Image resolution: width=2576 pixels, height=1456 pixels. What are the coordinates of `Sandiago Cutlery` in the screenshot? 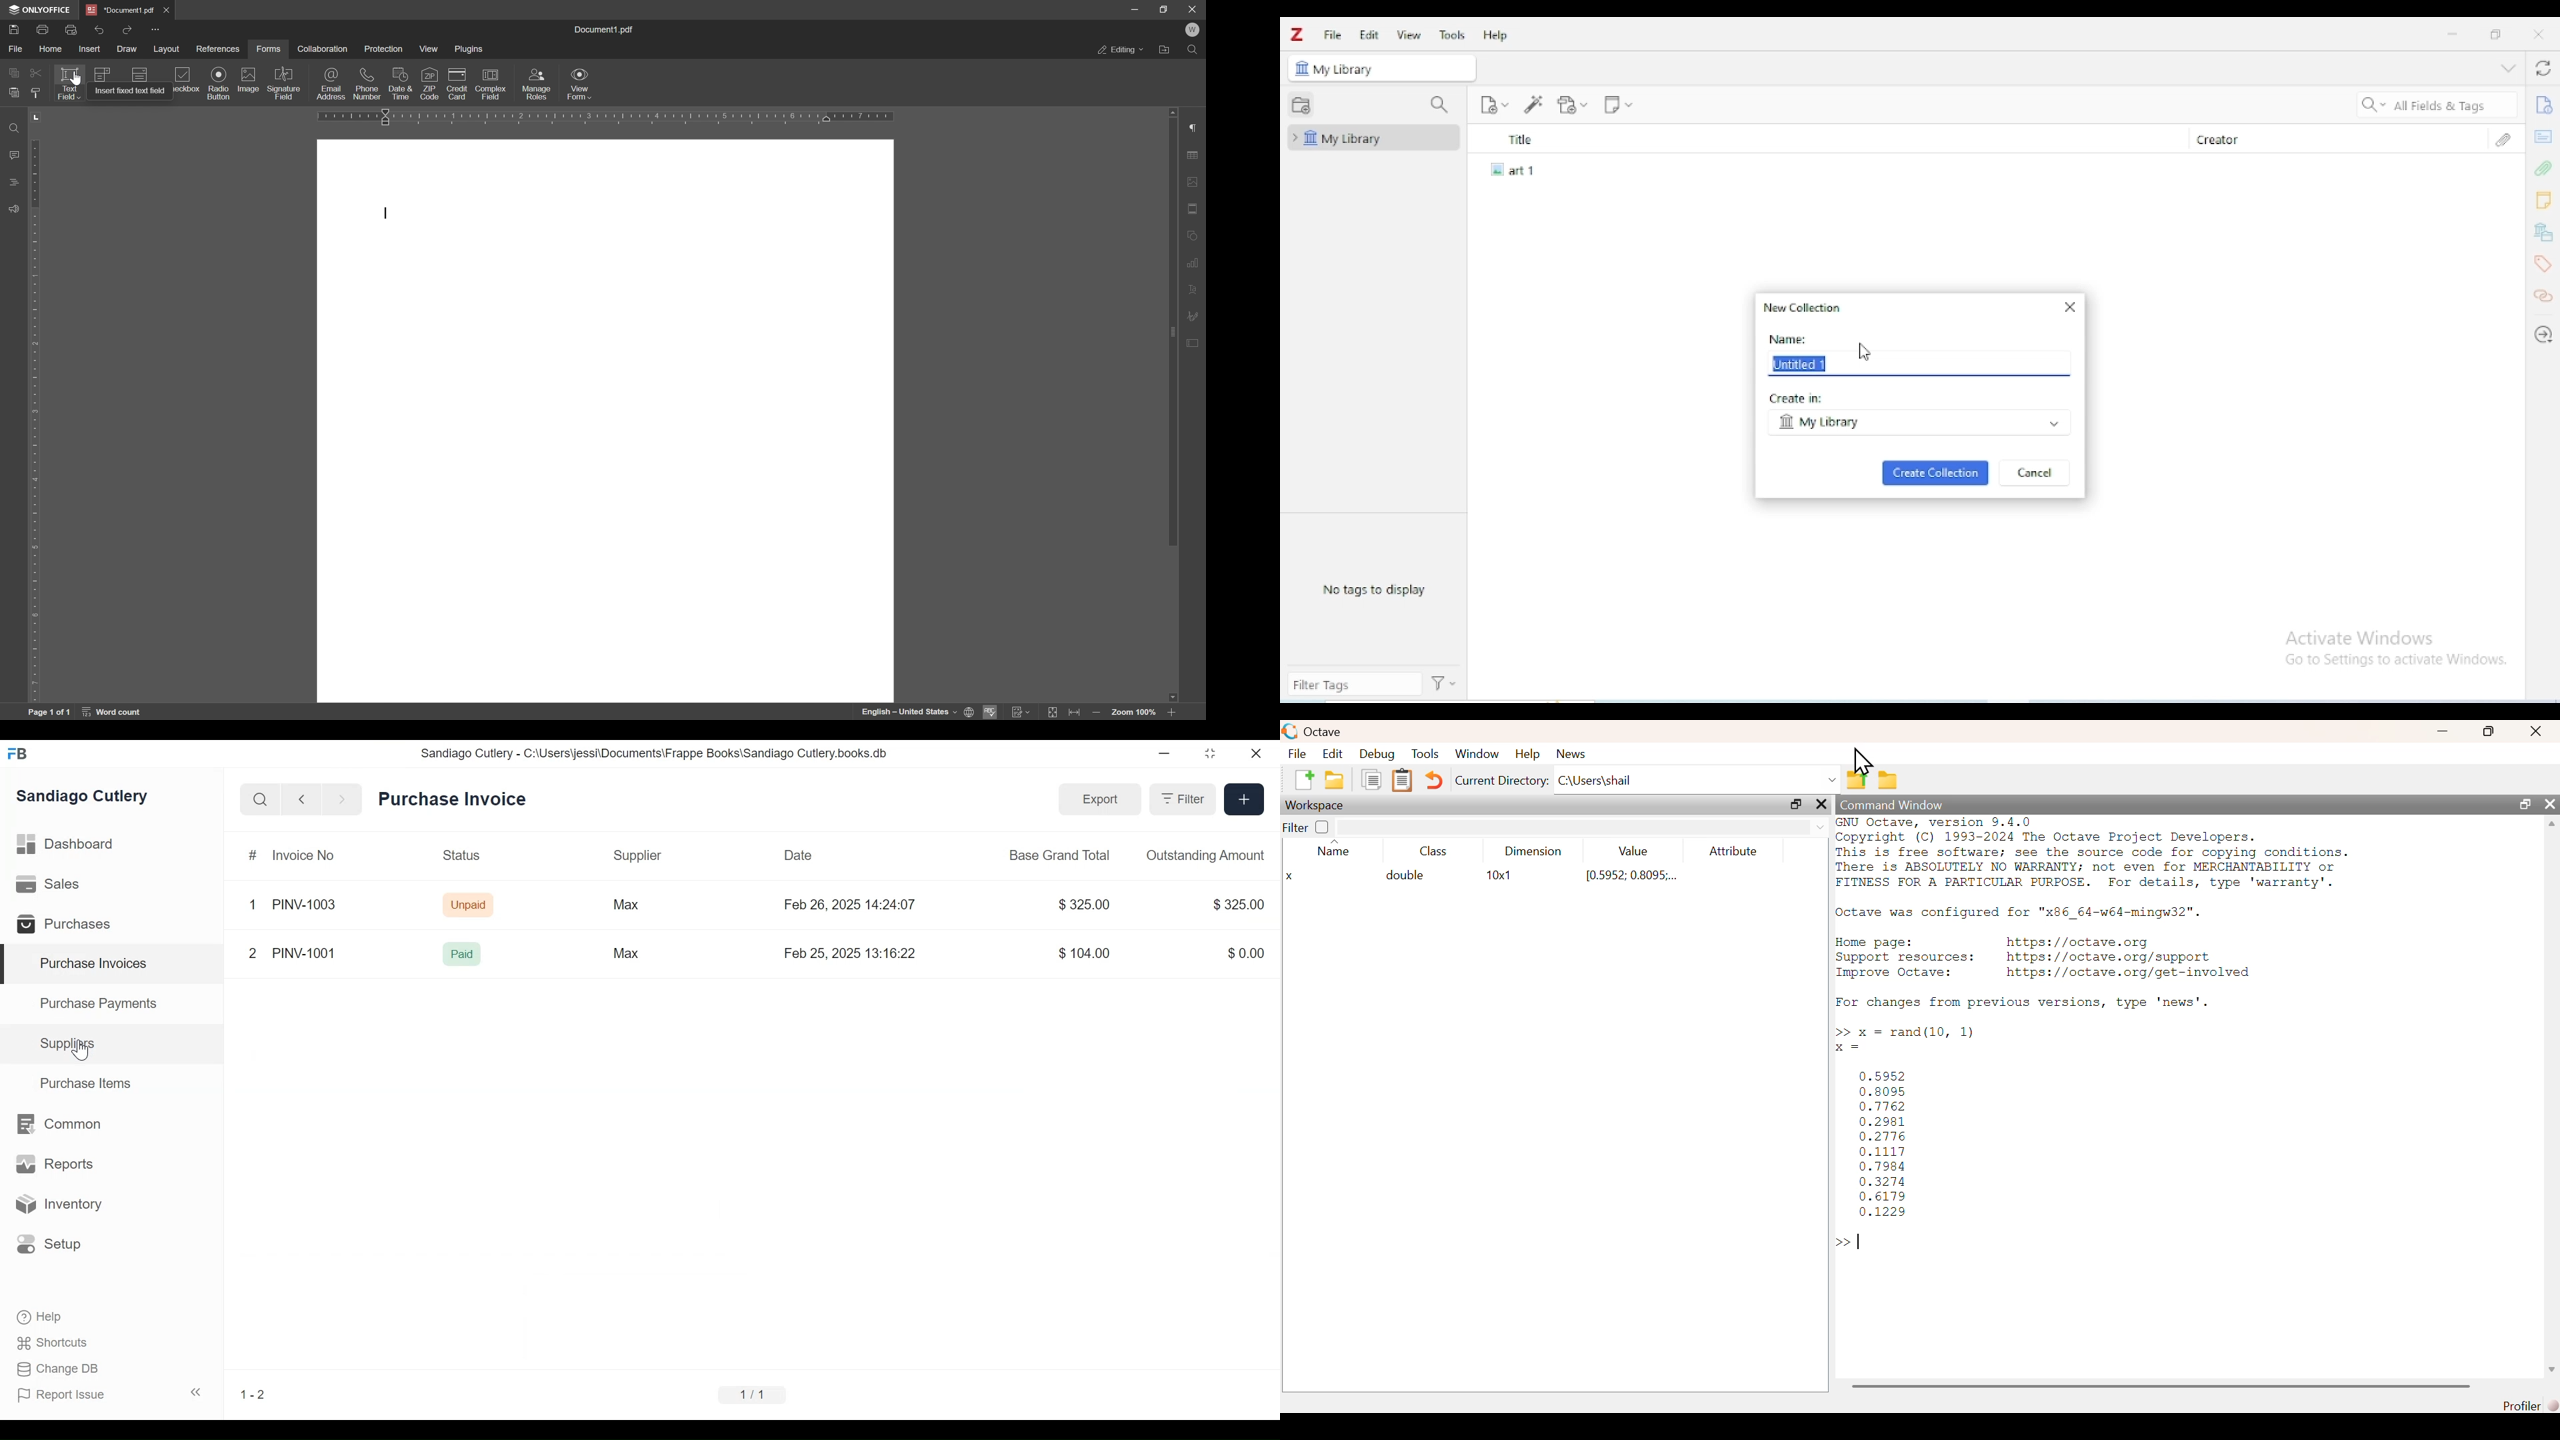 It's located at (87, 797).